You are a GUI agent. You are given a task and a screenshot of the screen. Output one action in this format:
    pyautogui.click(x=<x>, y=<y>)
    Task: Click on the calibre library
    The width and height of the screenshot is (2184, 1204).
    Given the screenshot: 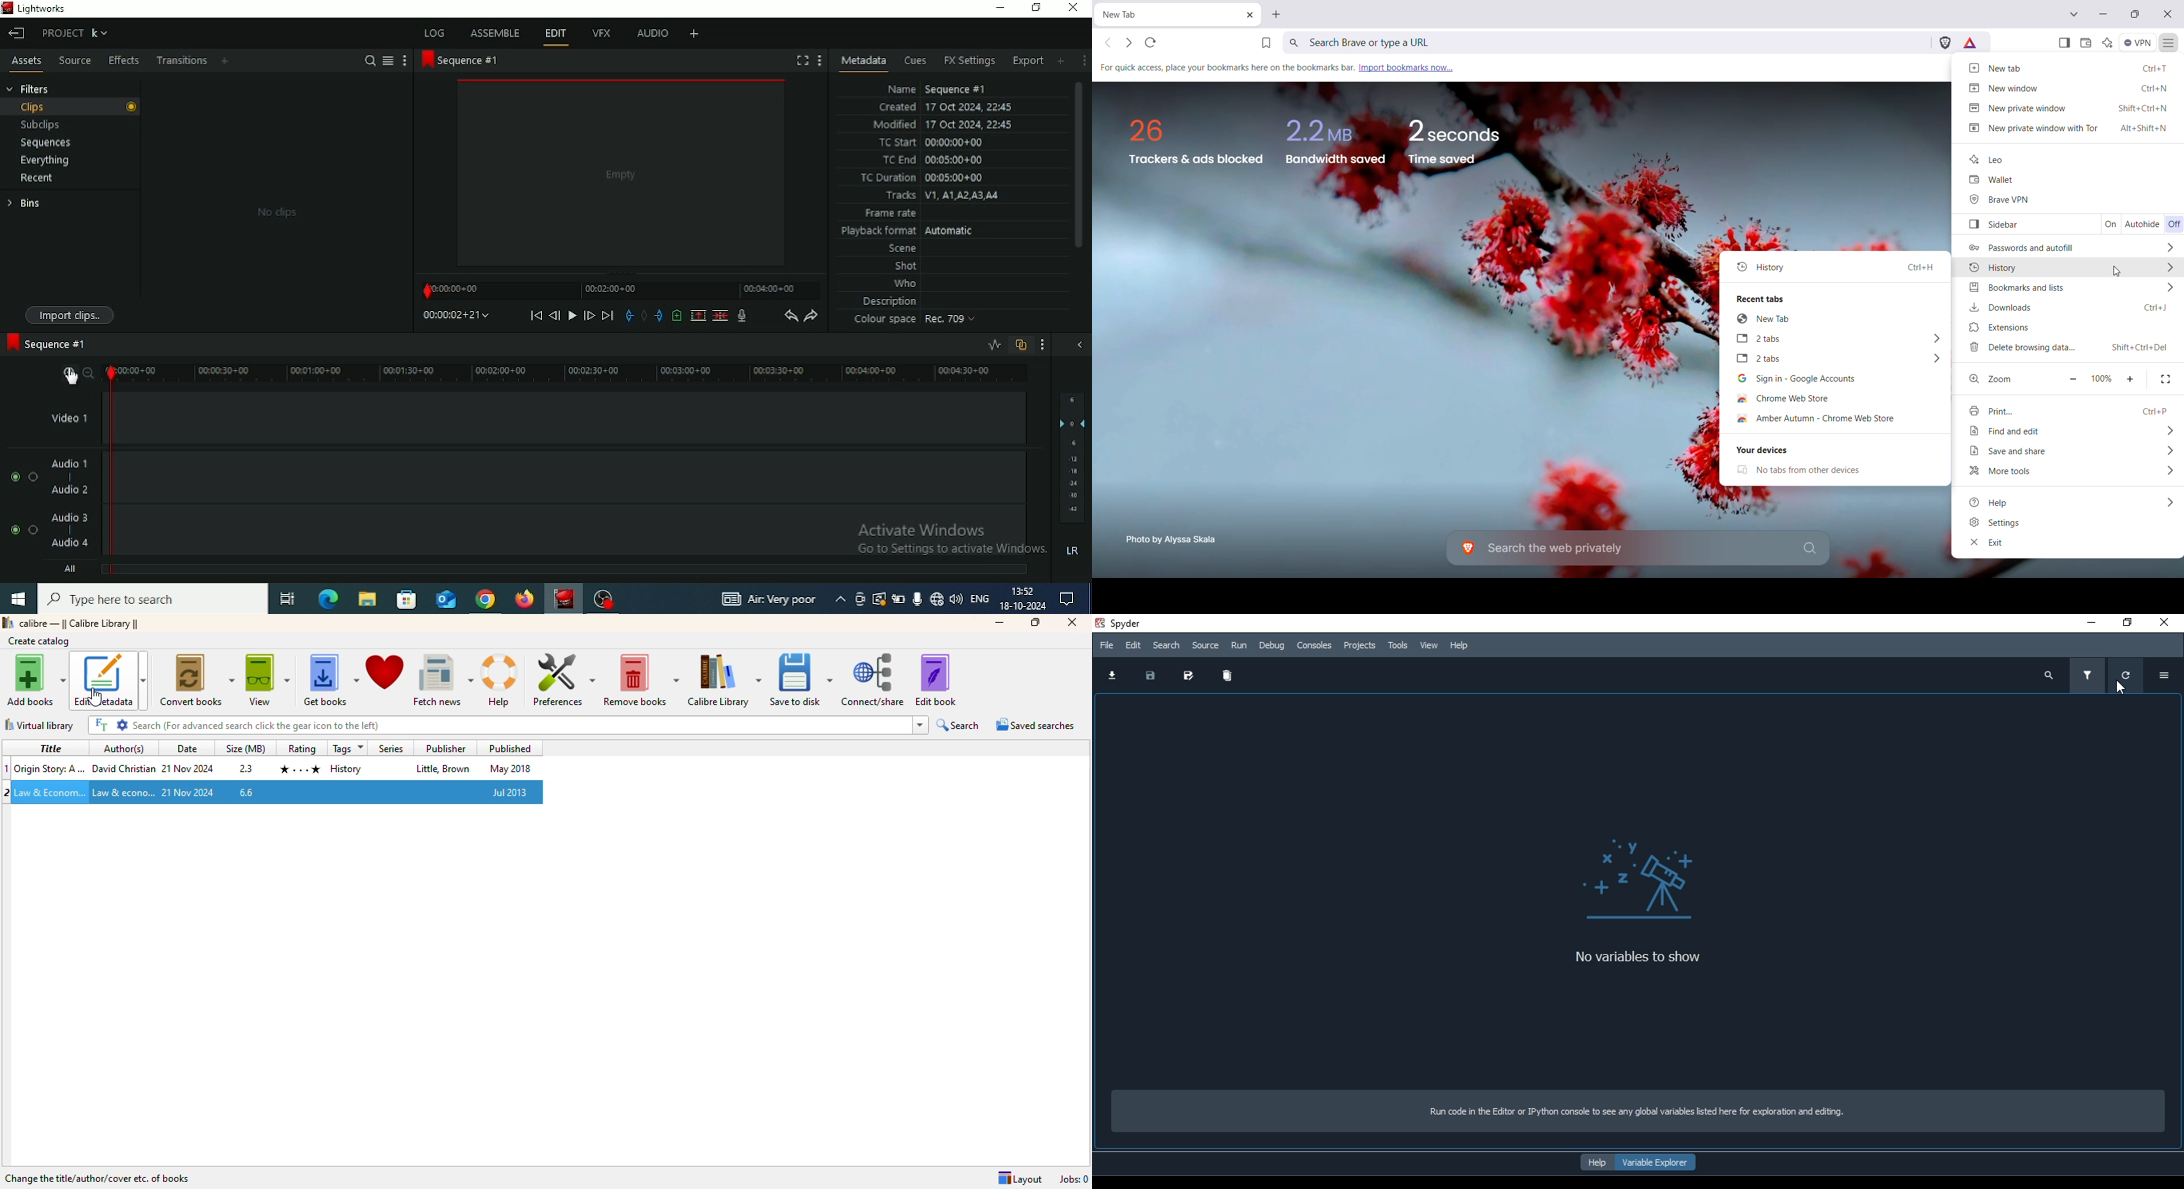 What is the action you would take?
    pyautogui.click(x=724, y=679)
    